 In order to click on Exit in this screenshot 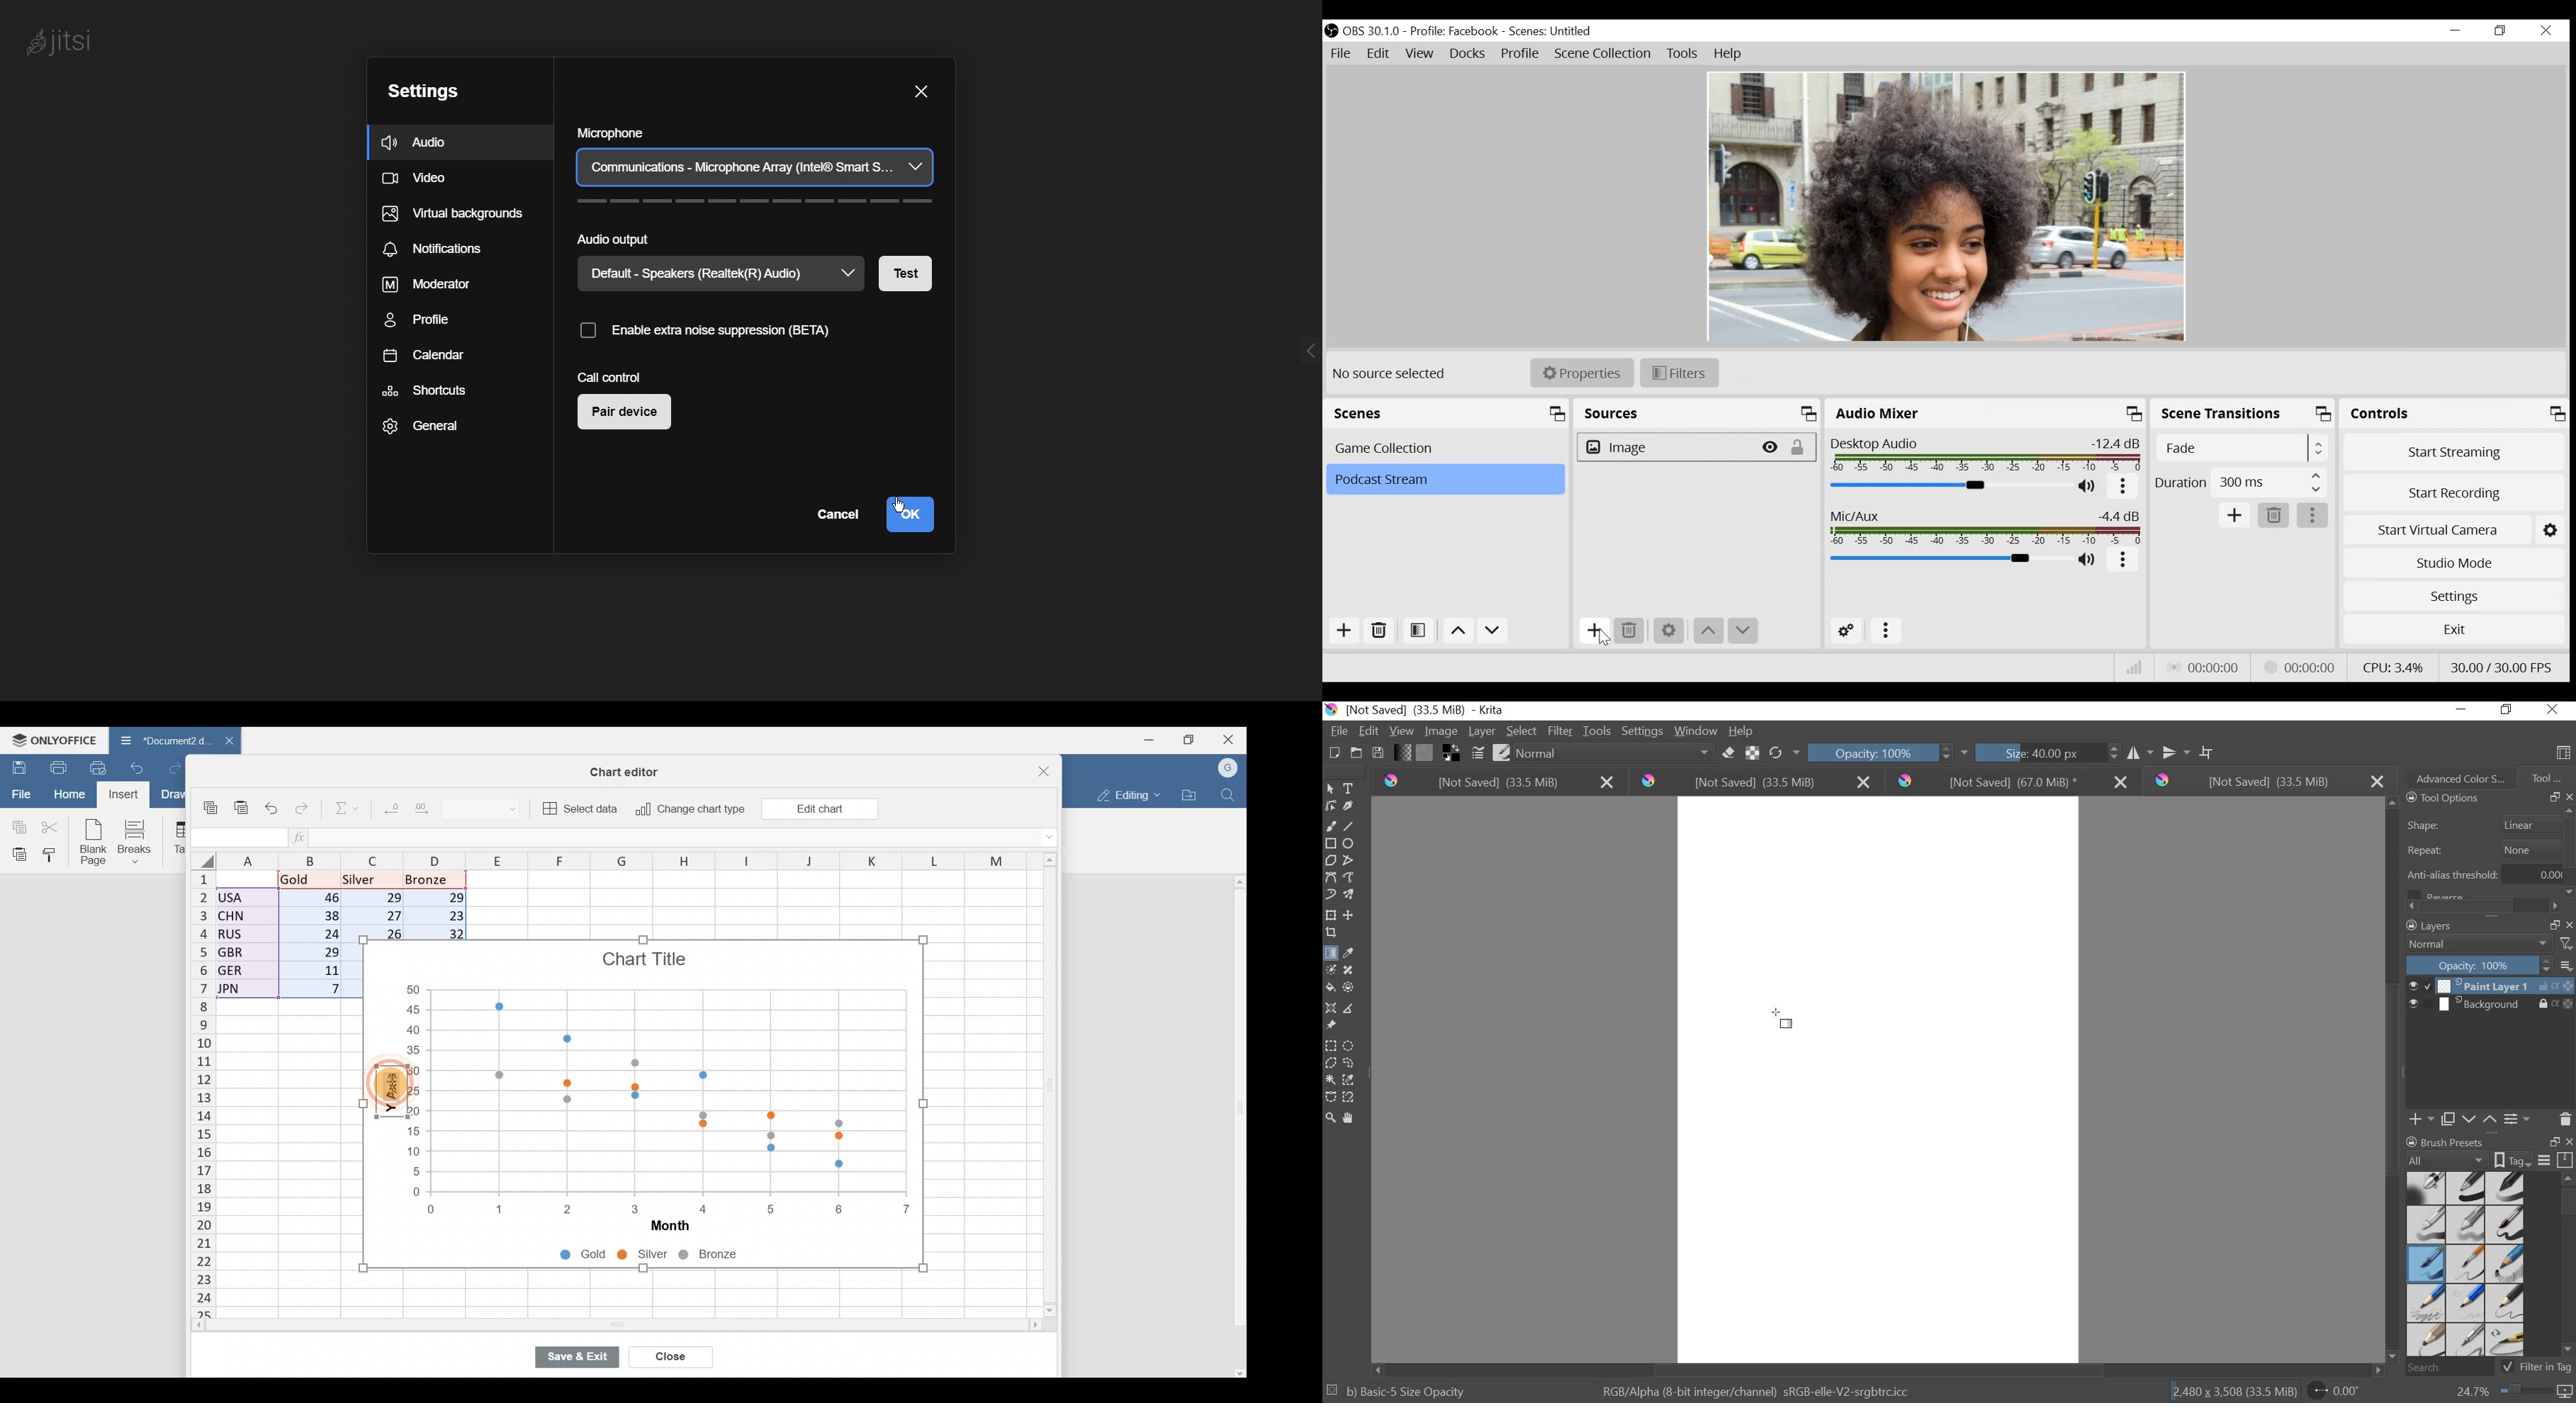, I will do `click(2454, 632)`.